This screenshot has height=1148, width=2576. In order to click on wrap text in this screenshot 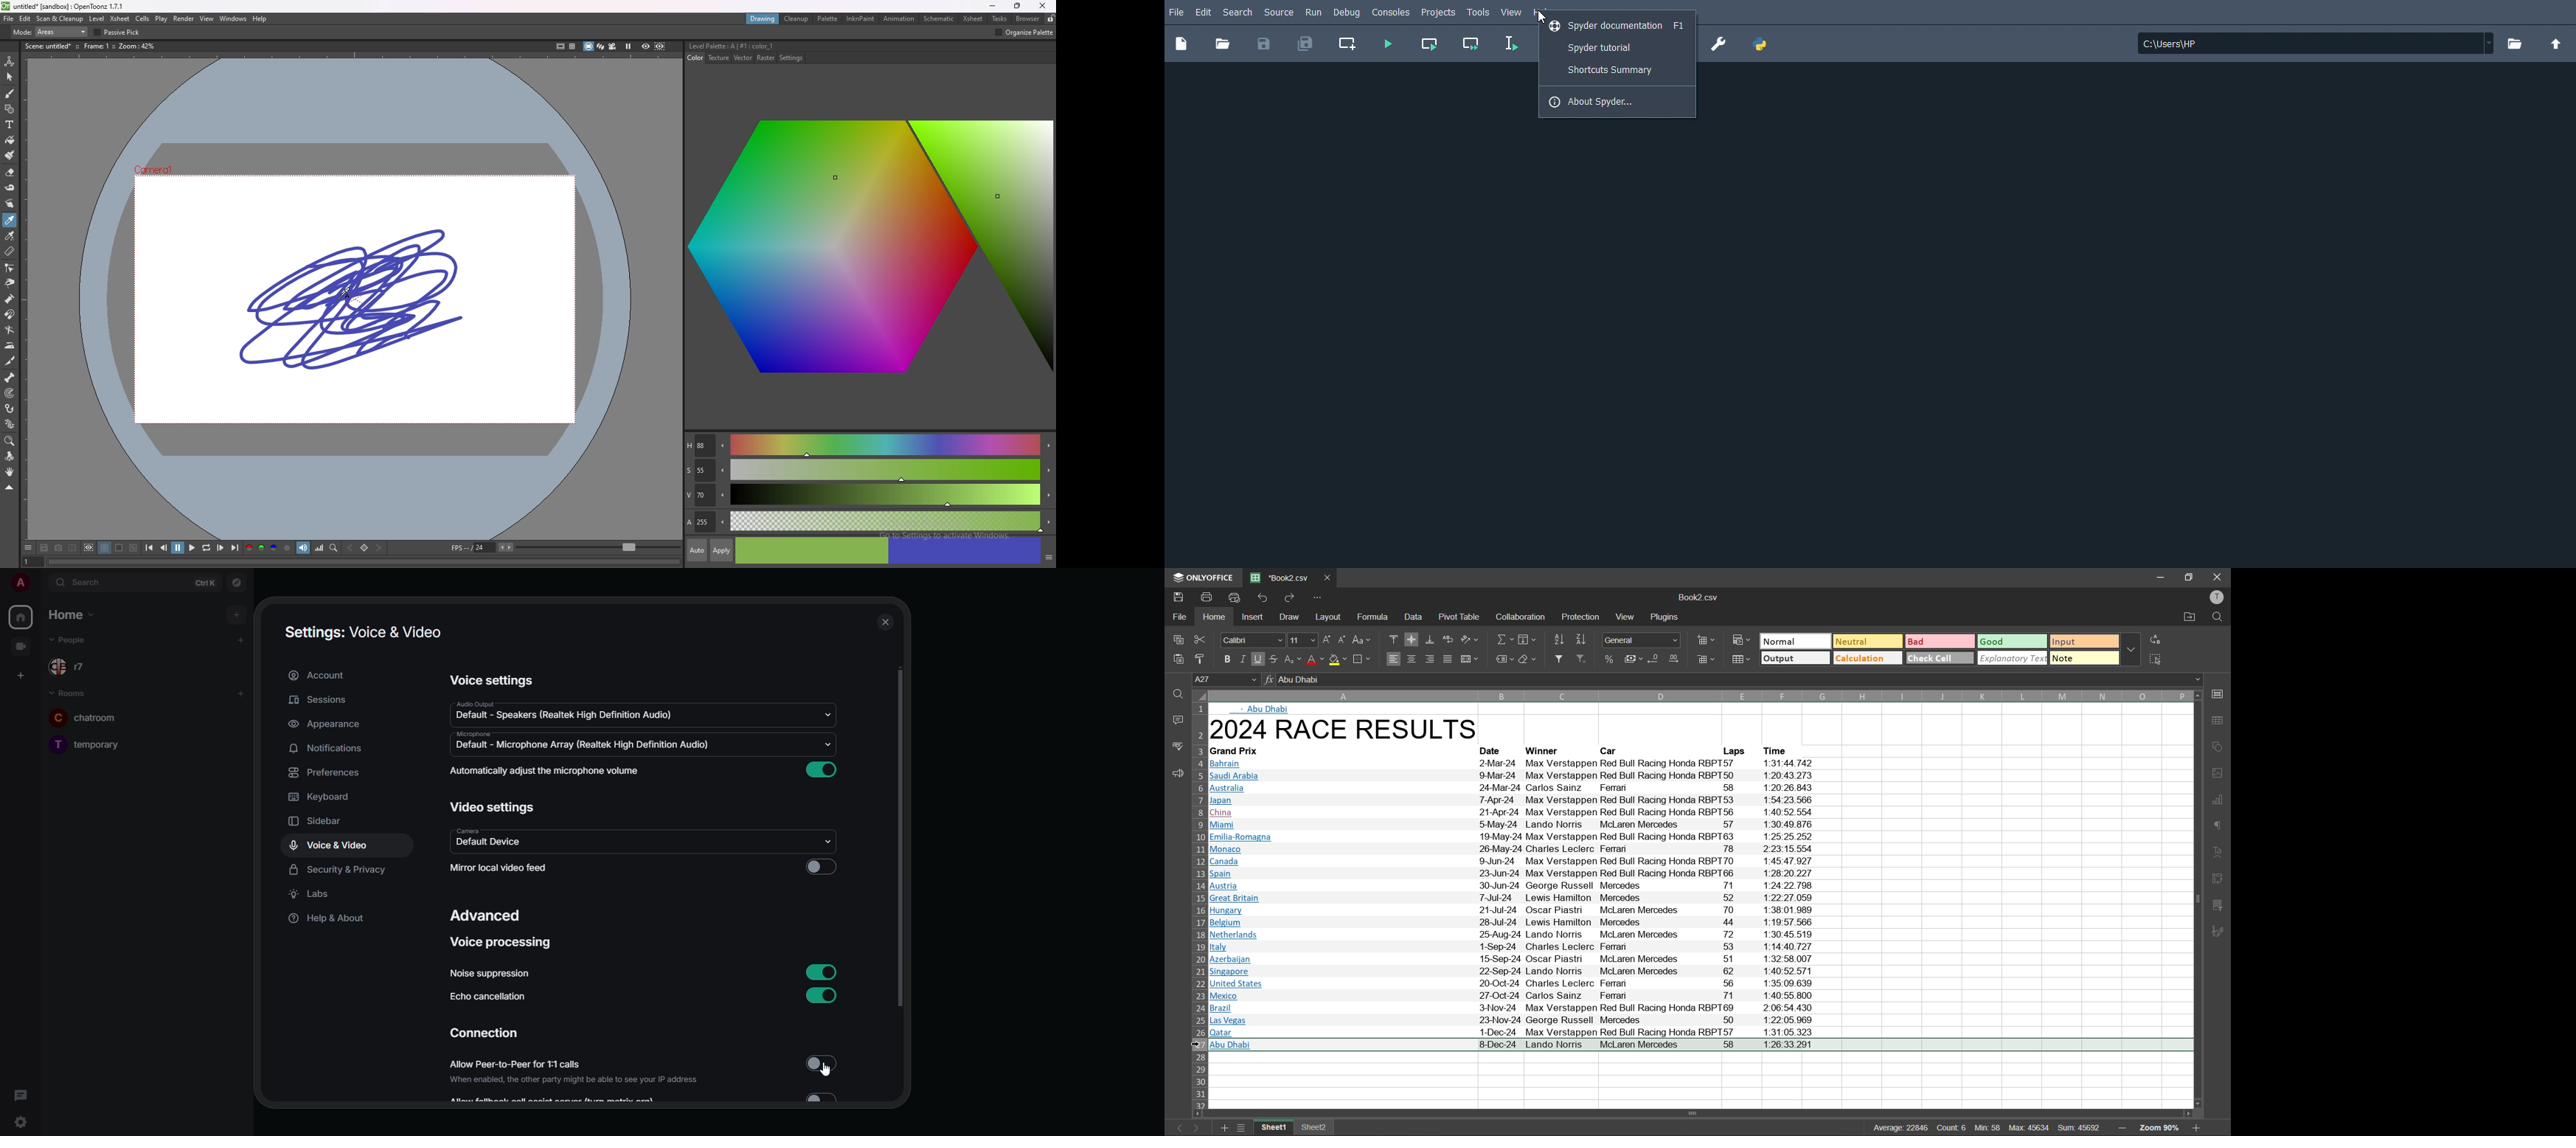, I will do `click(1448, 639)`.